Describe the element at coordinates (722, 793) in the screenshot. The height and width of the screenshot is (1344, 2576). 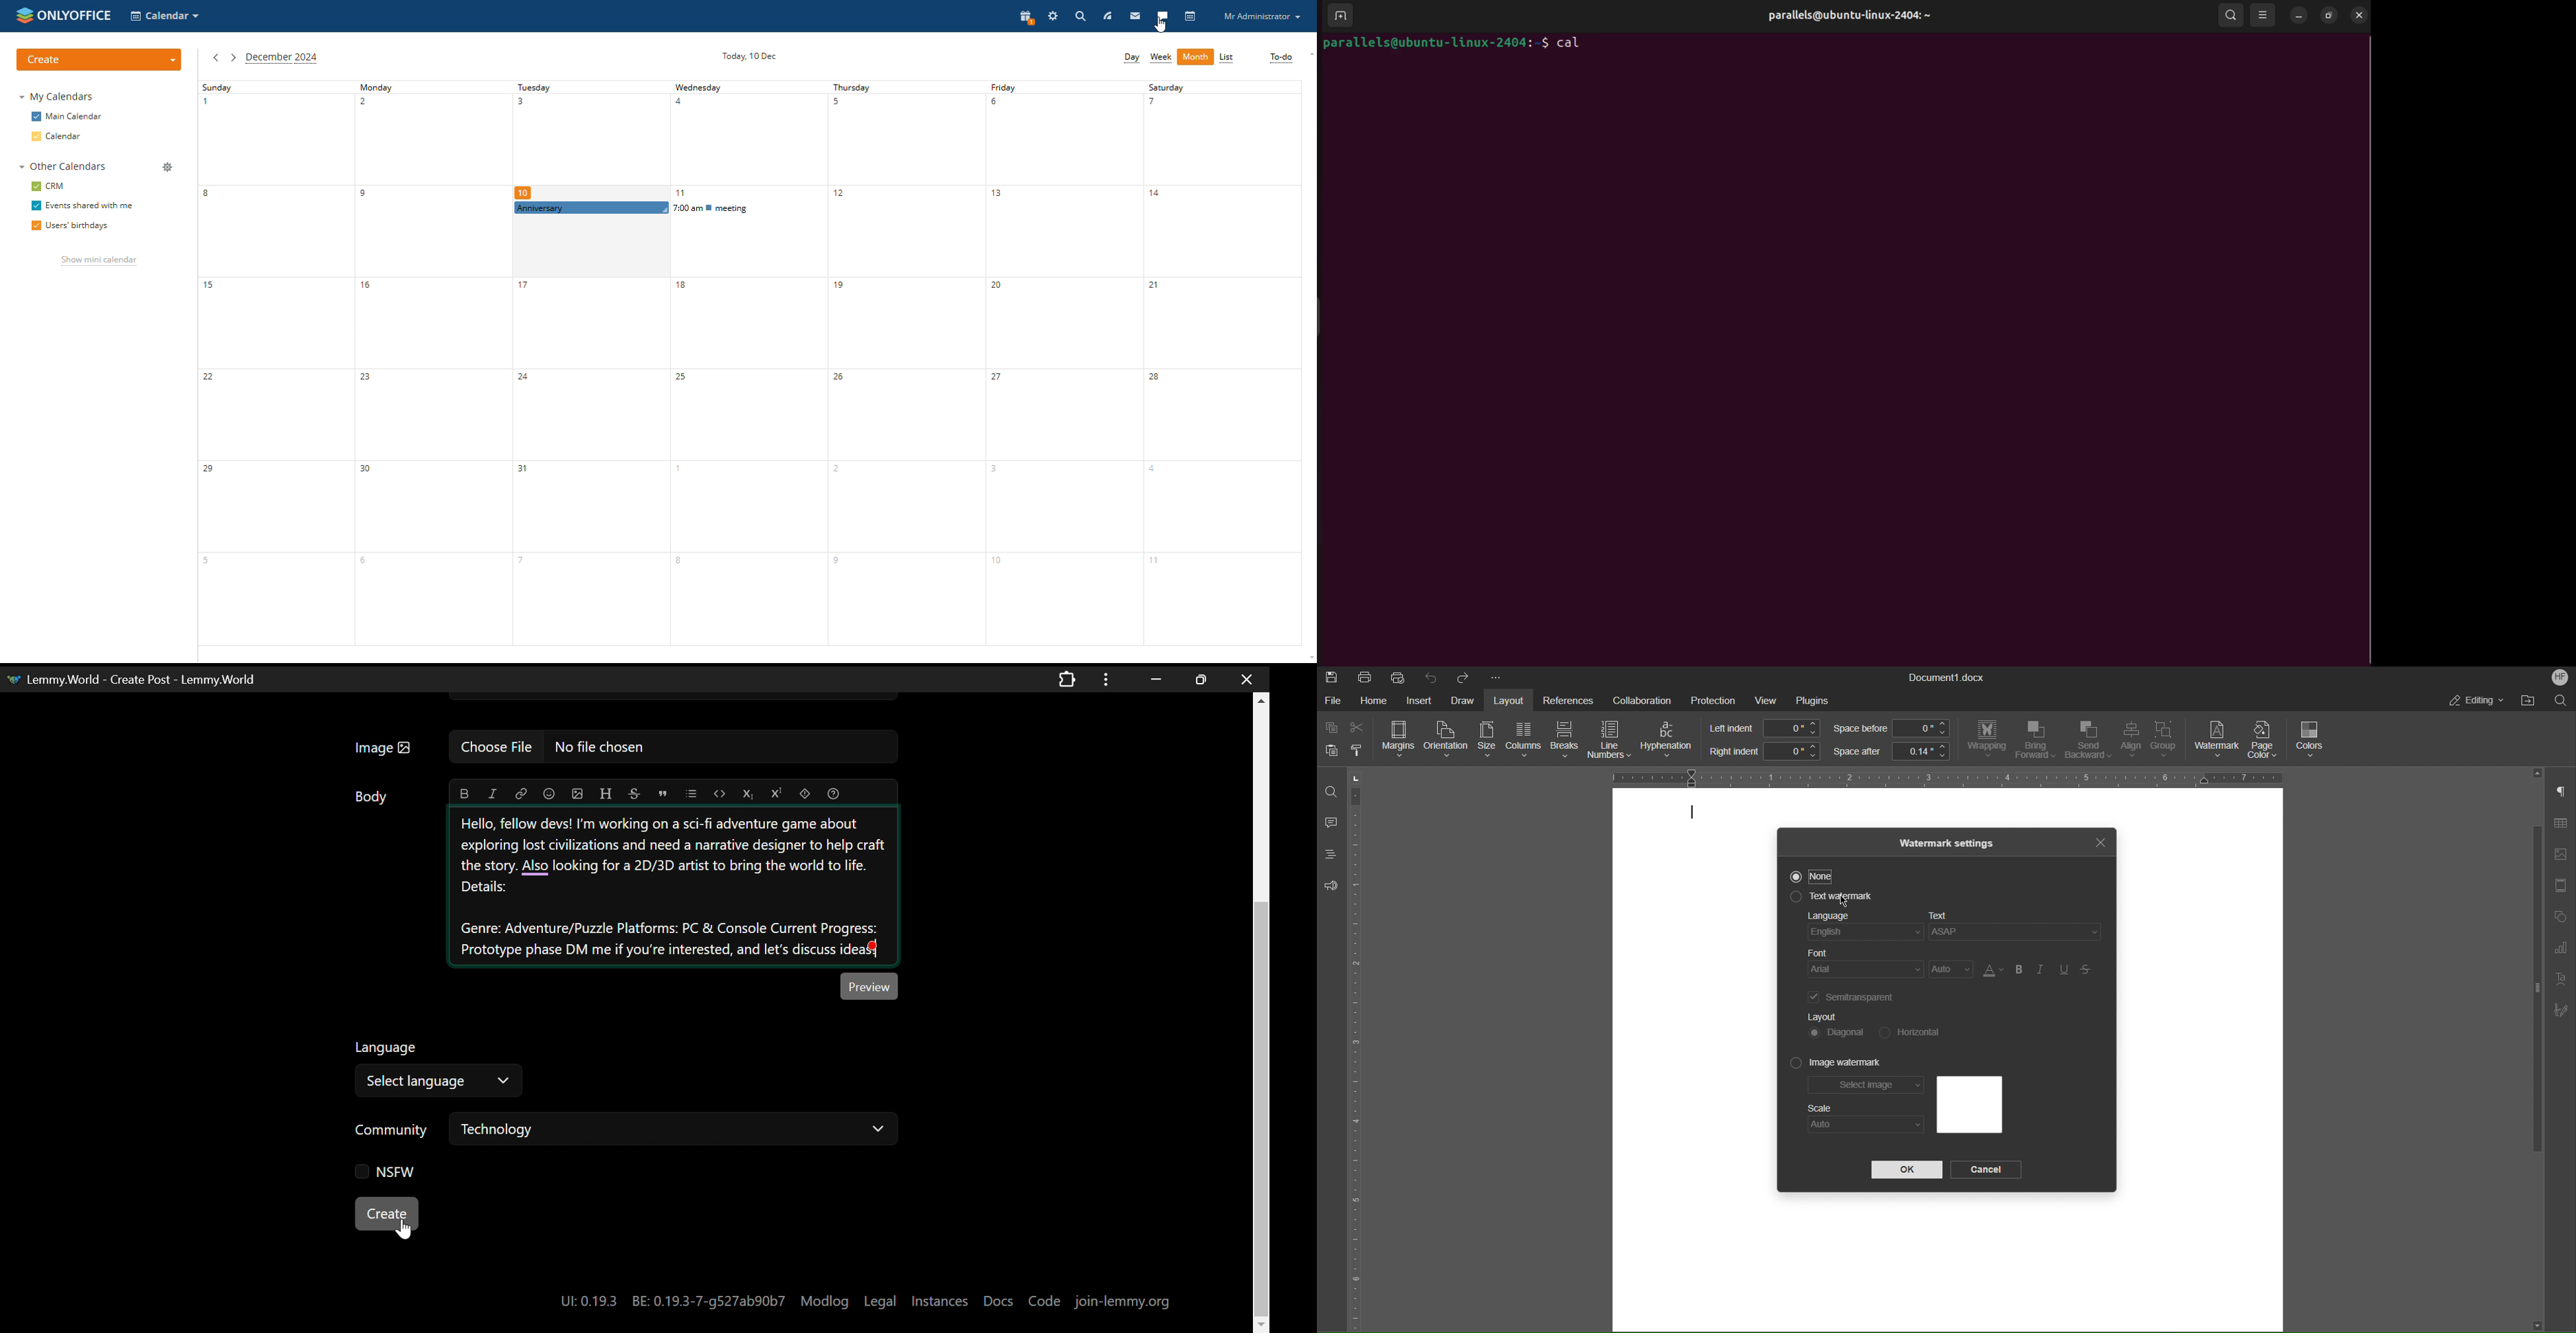
I see `code` at that location.